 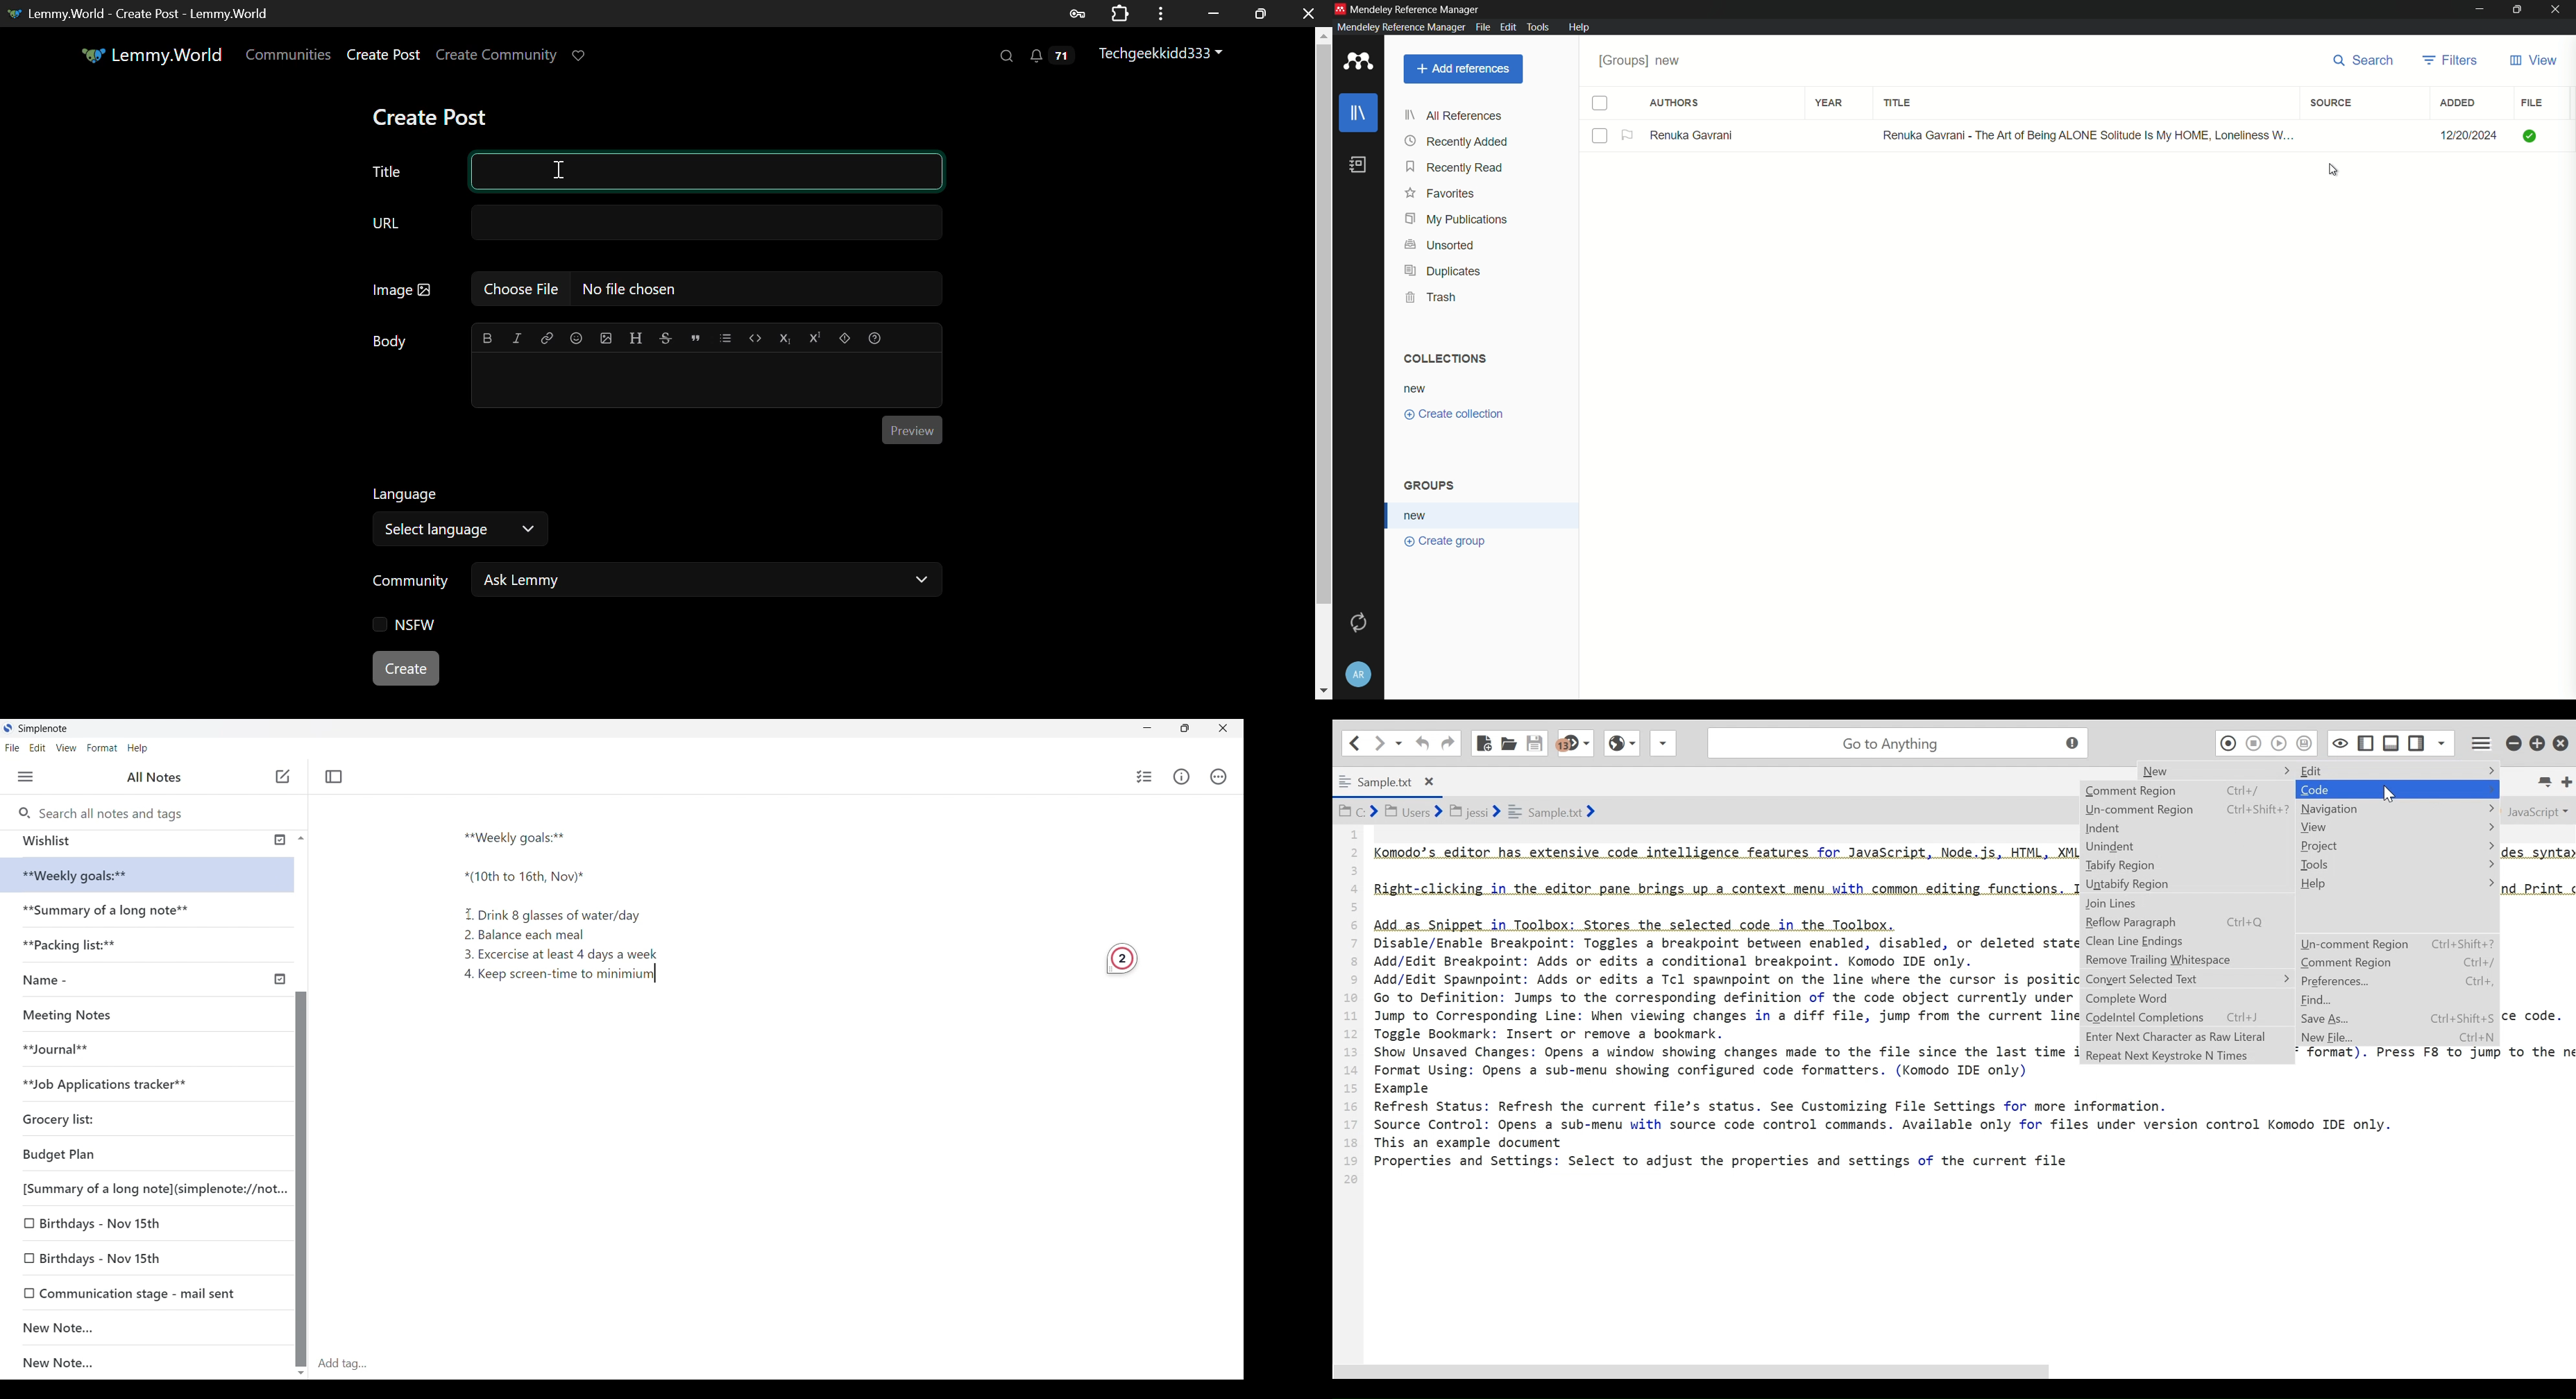 I want to click on Emoji, so click(x=576, y=337).